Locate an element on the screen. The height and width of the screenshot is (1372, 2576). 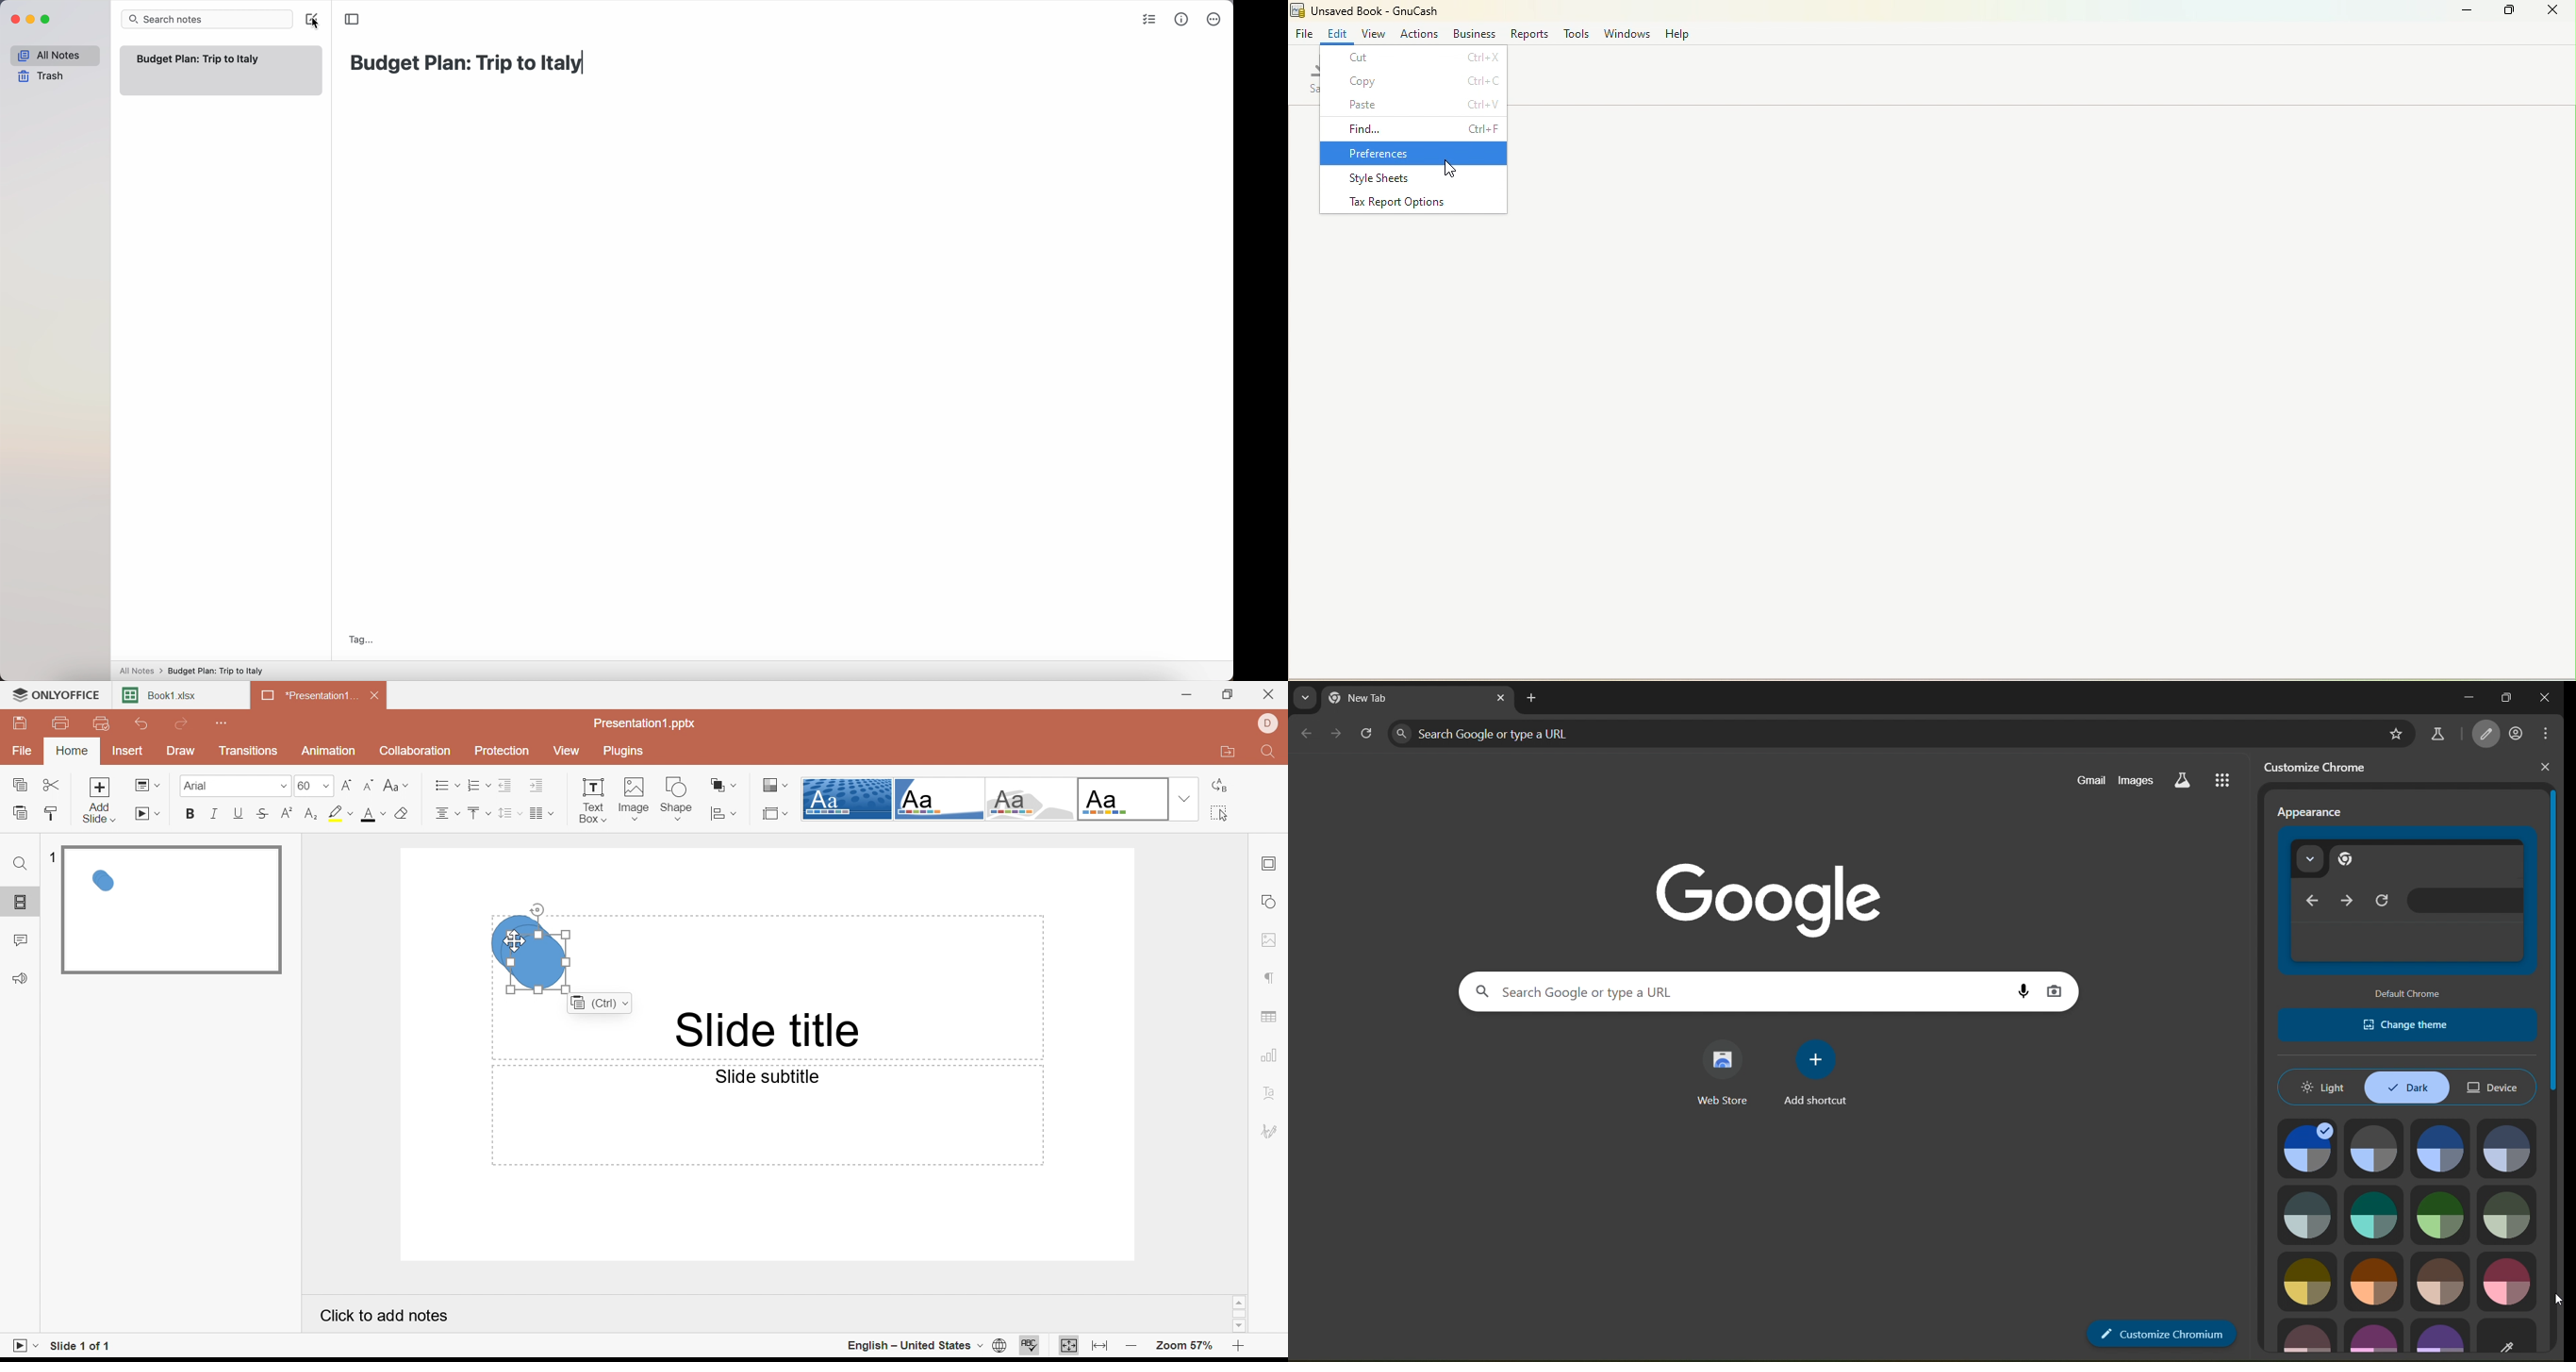
images is located at coordinates (2138, 781).